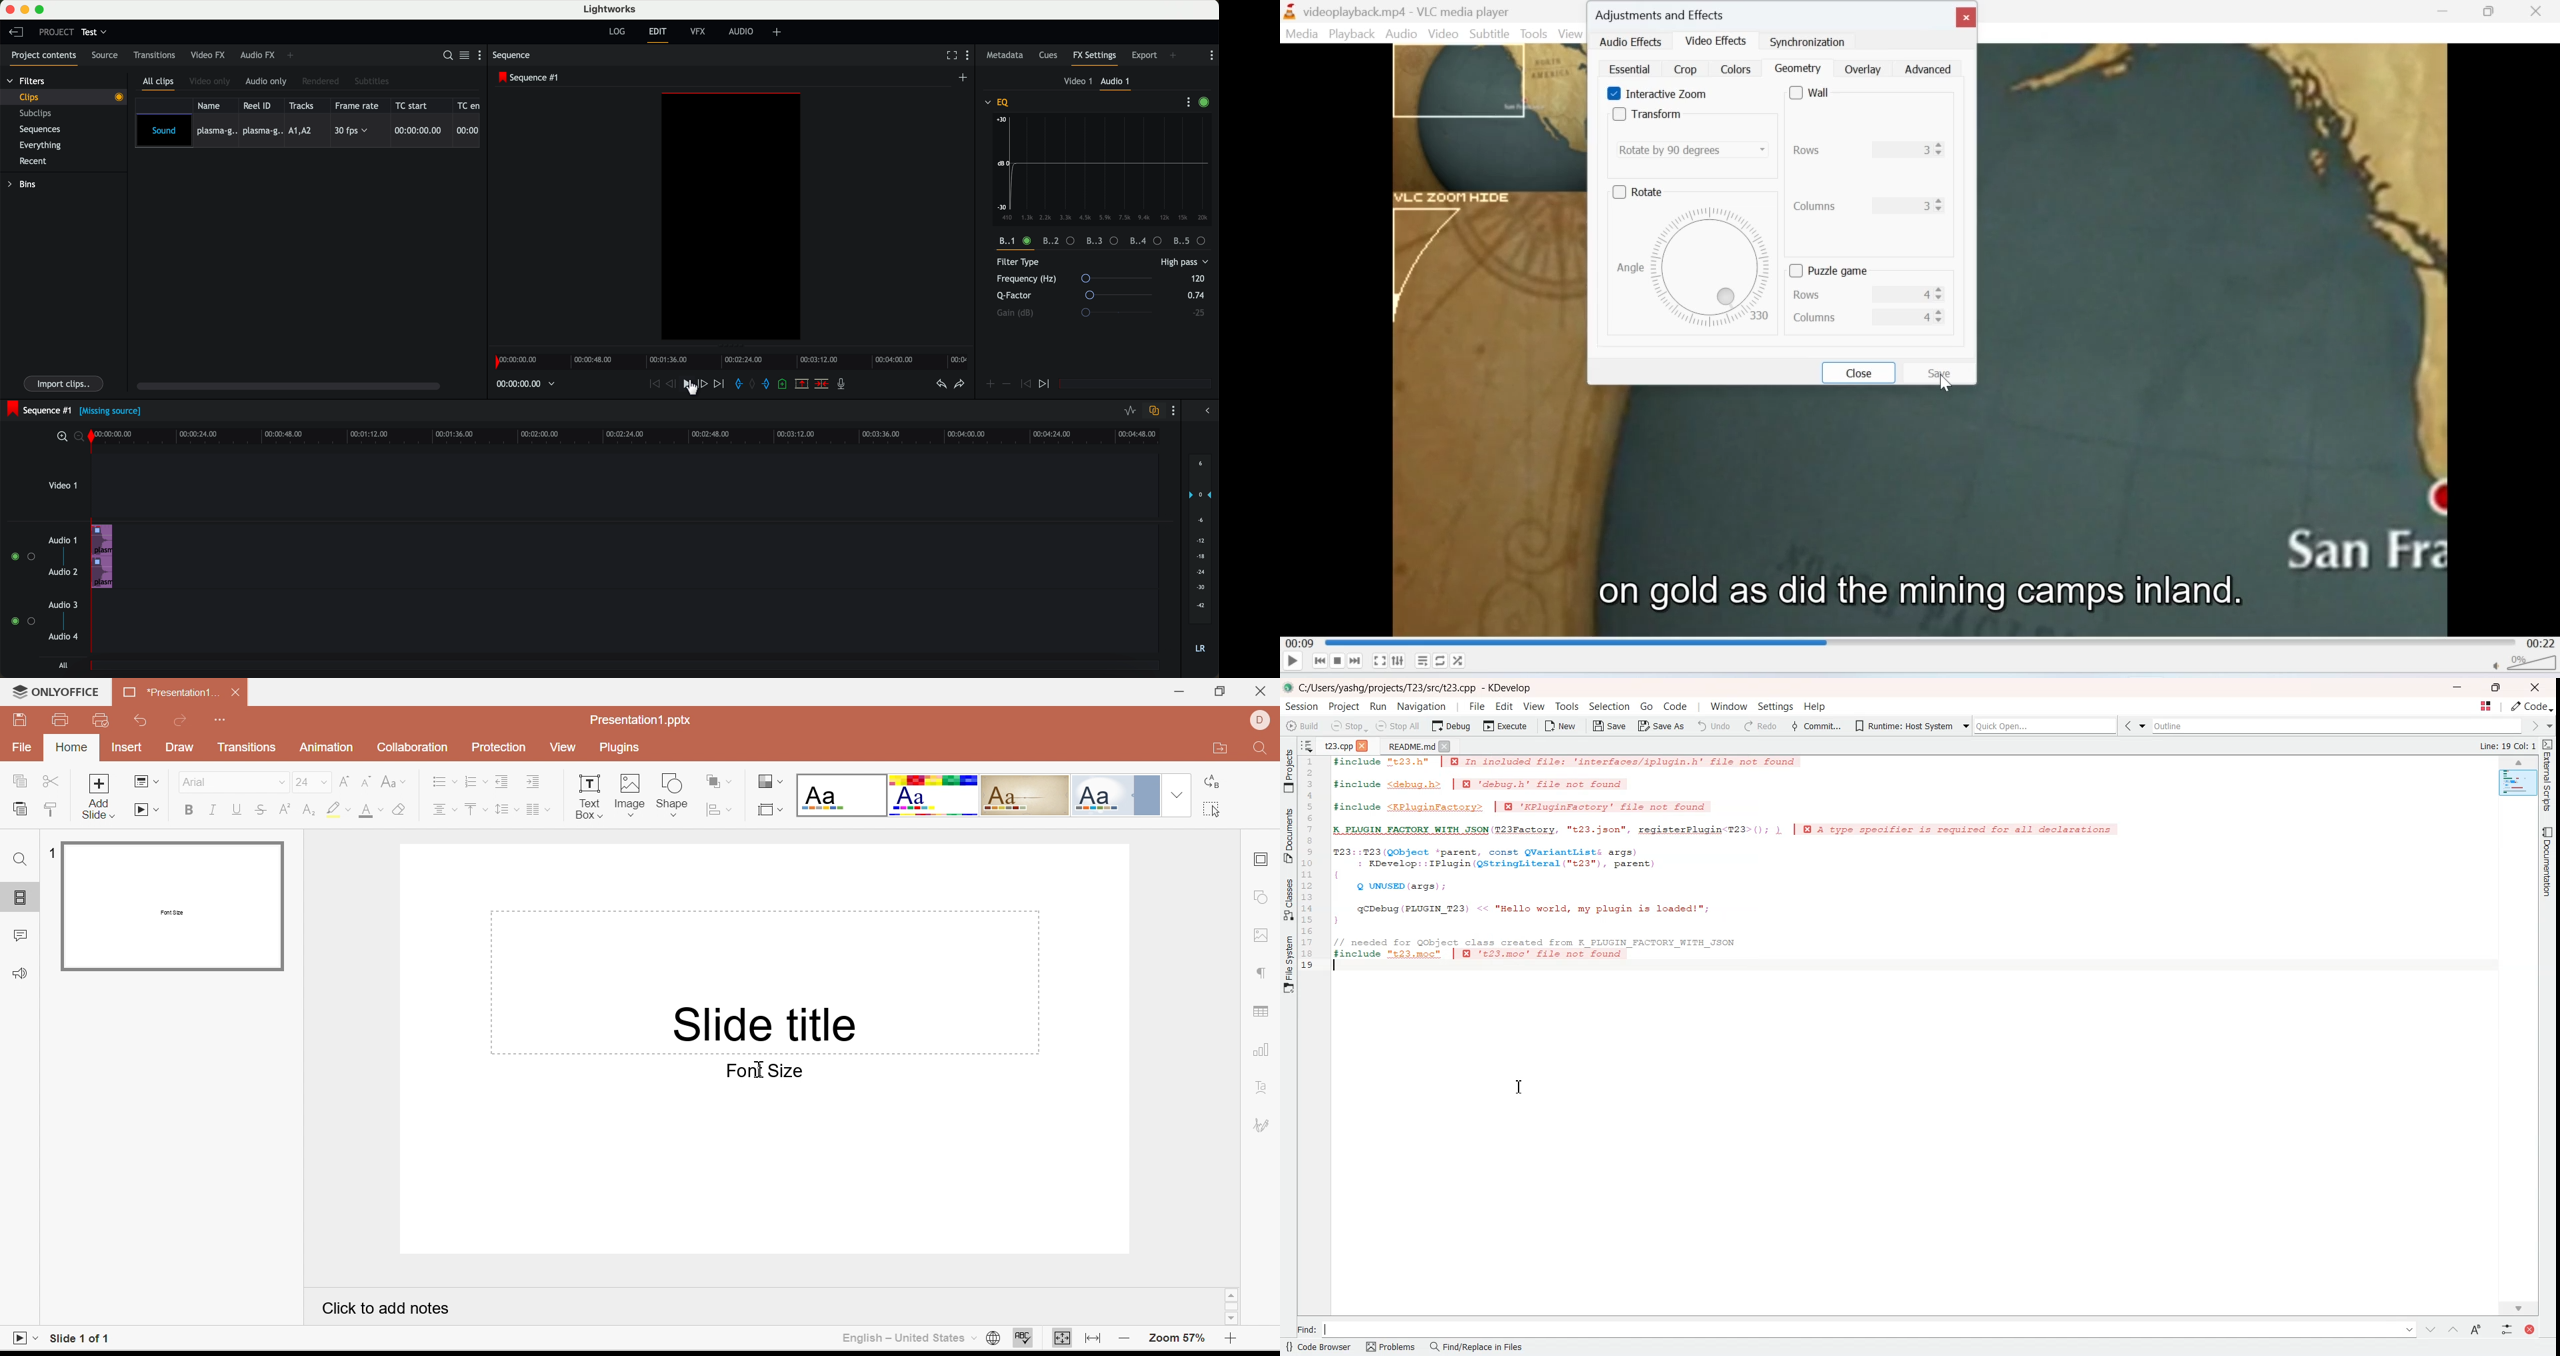  Describe the element at coordinates (1646, 706) in the screenshot. I see `go` at that location.